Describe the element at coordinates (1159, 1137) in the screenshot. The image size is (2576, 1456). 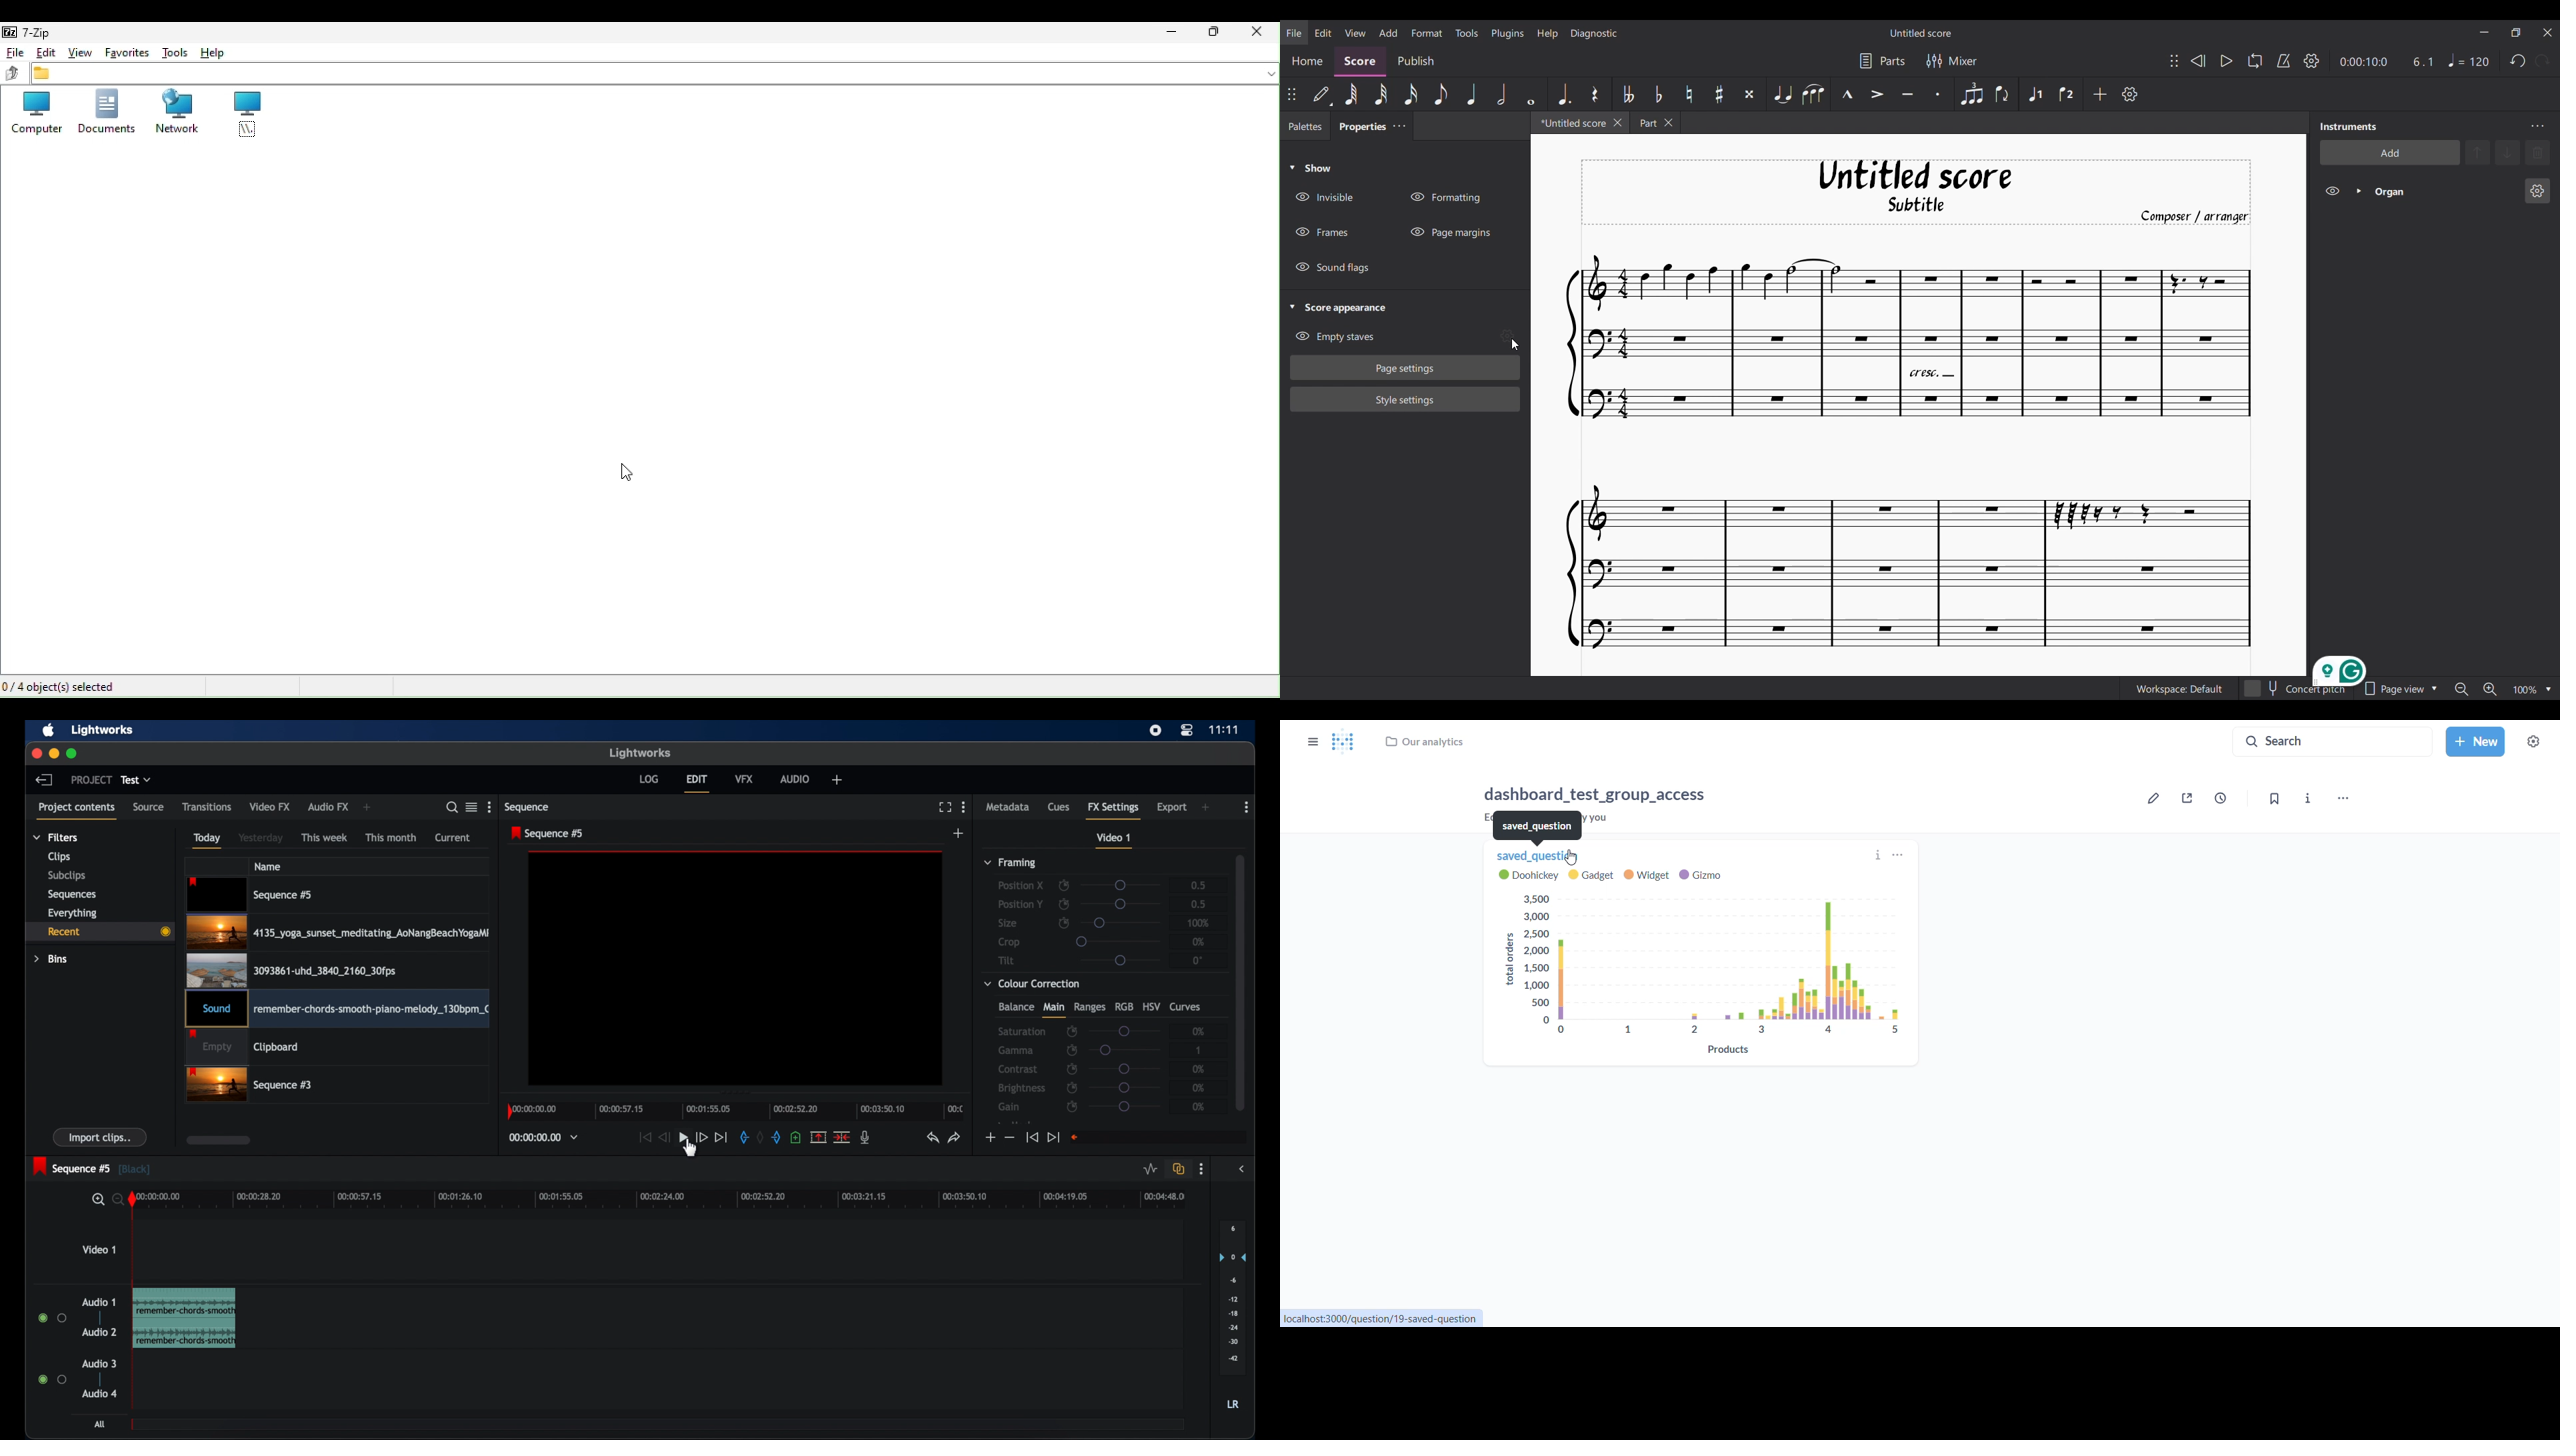
I see `empty field` at that location.